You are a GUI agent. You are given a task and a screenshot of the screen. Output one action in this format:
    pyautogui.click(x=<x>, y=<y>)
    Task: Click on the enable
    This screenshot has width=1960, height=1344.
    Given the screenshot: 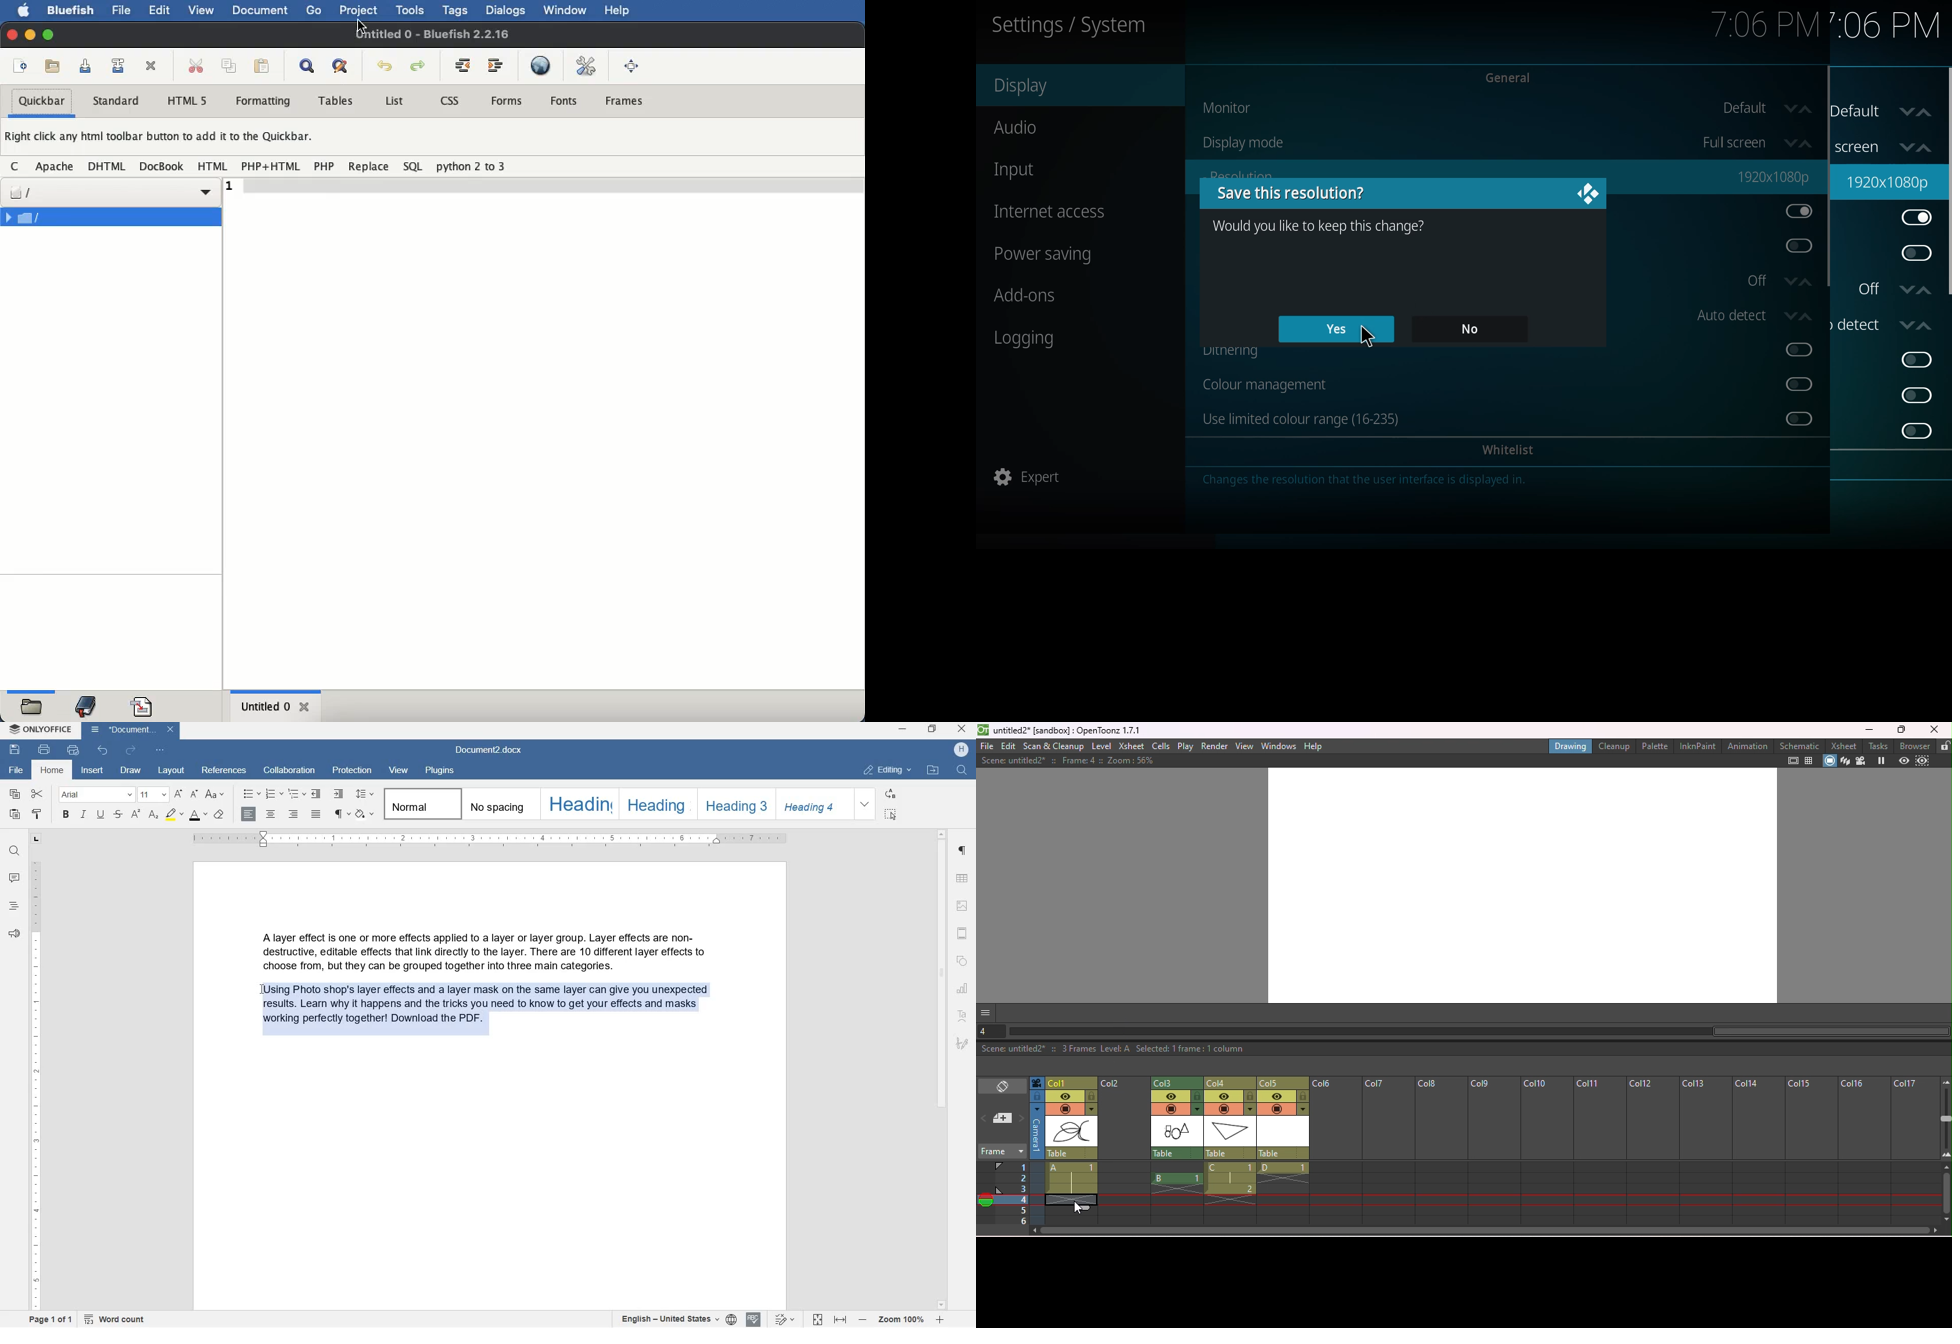 What is the action you would take?
    pyautogui.click(x=1914, y=253)
    